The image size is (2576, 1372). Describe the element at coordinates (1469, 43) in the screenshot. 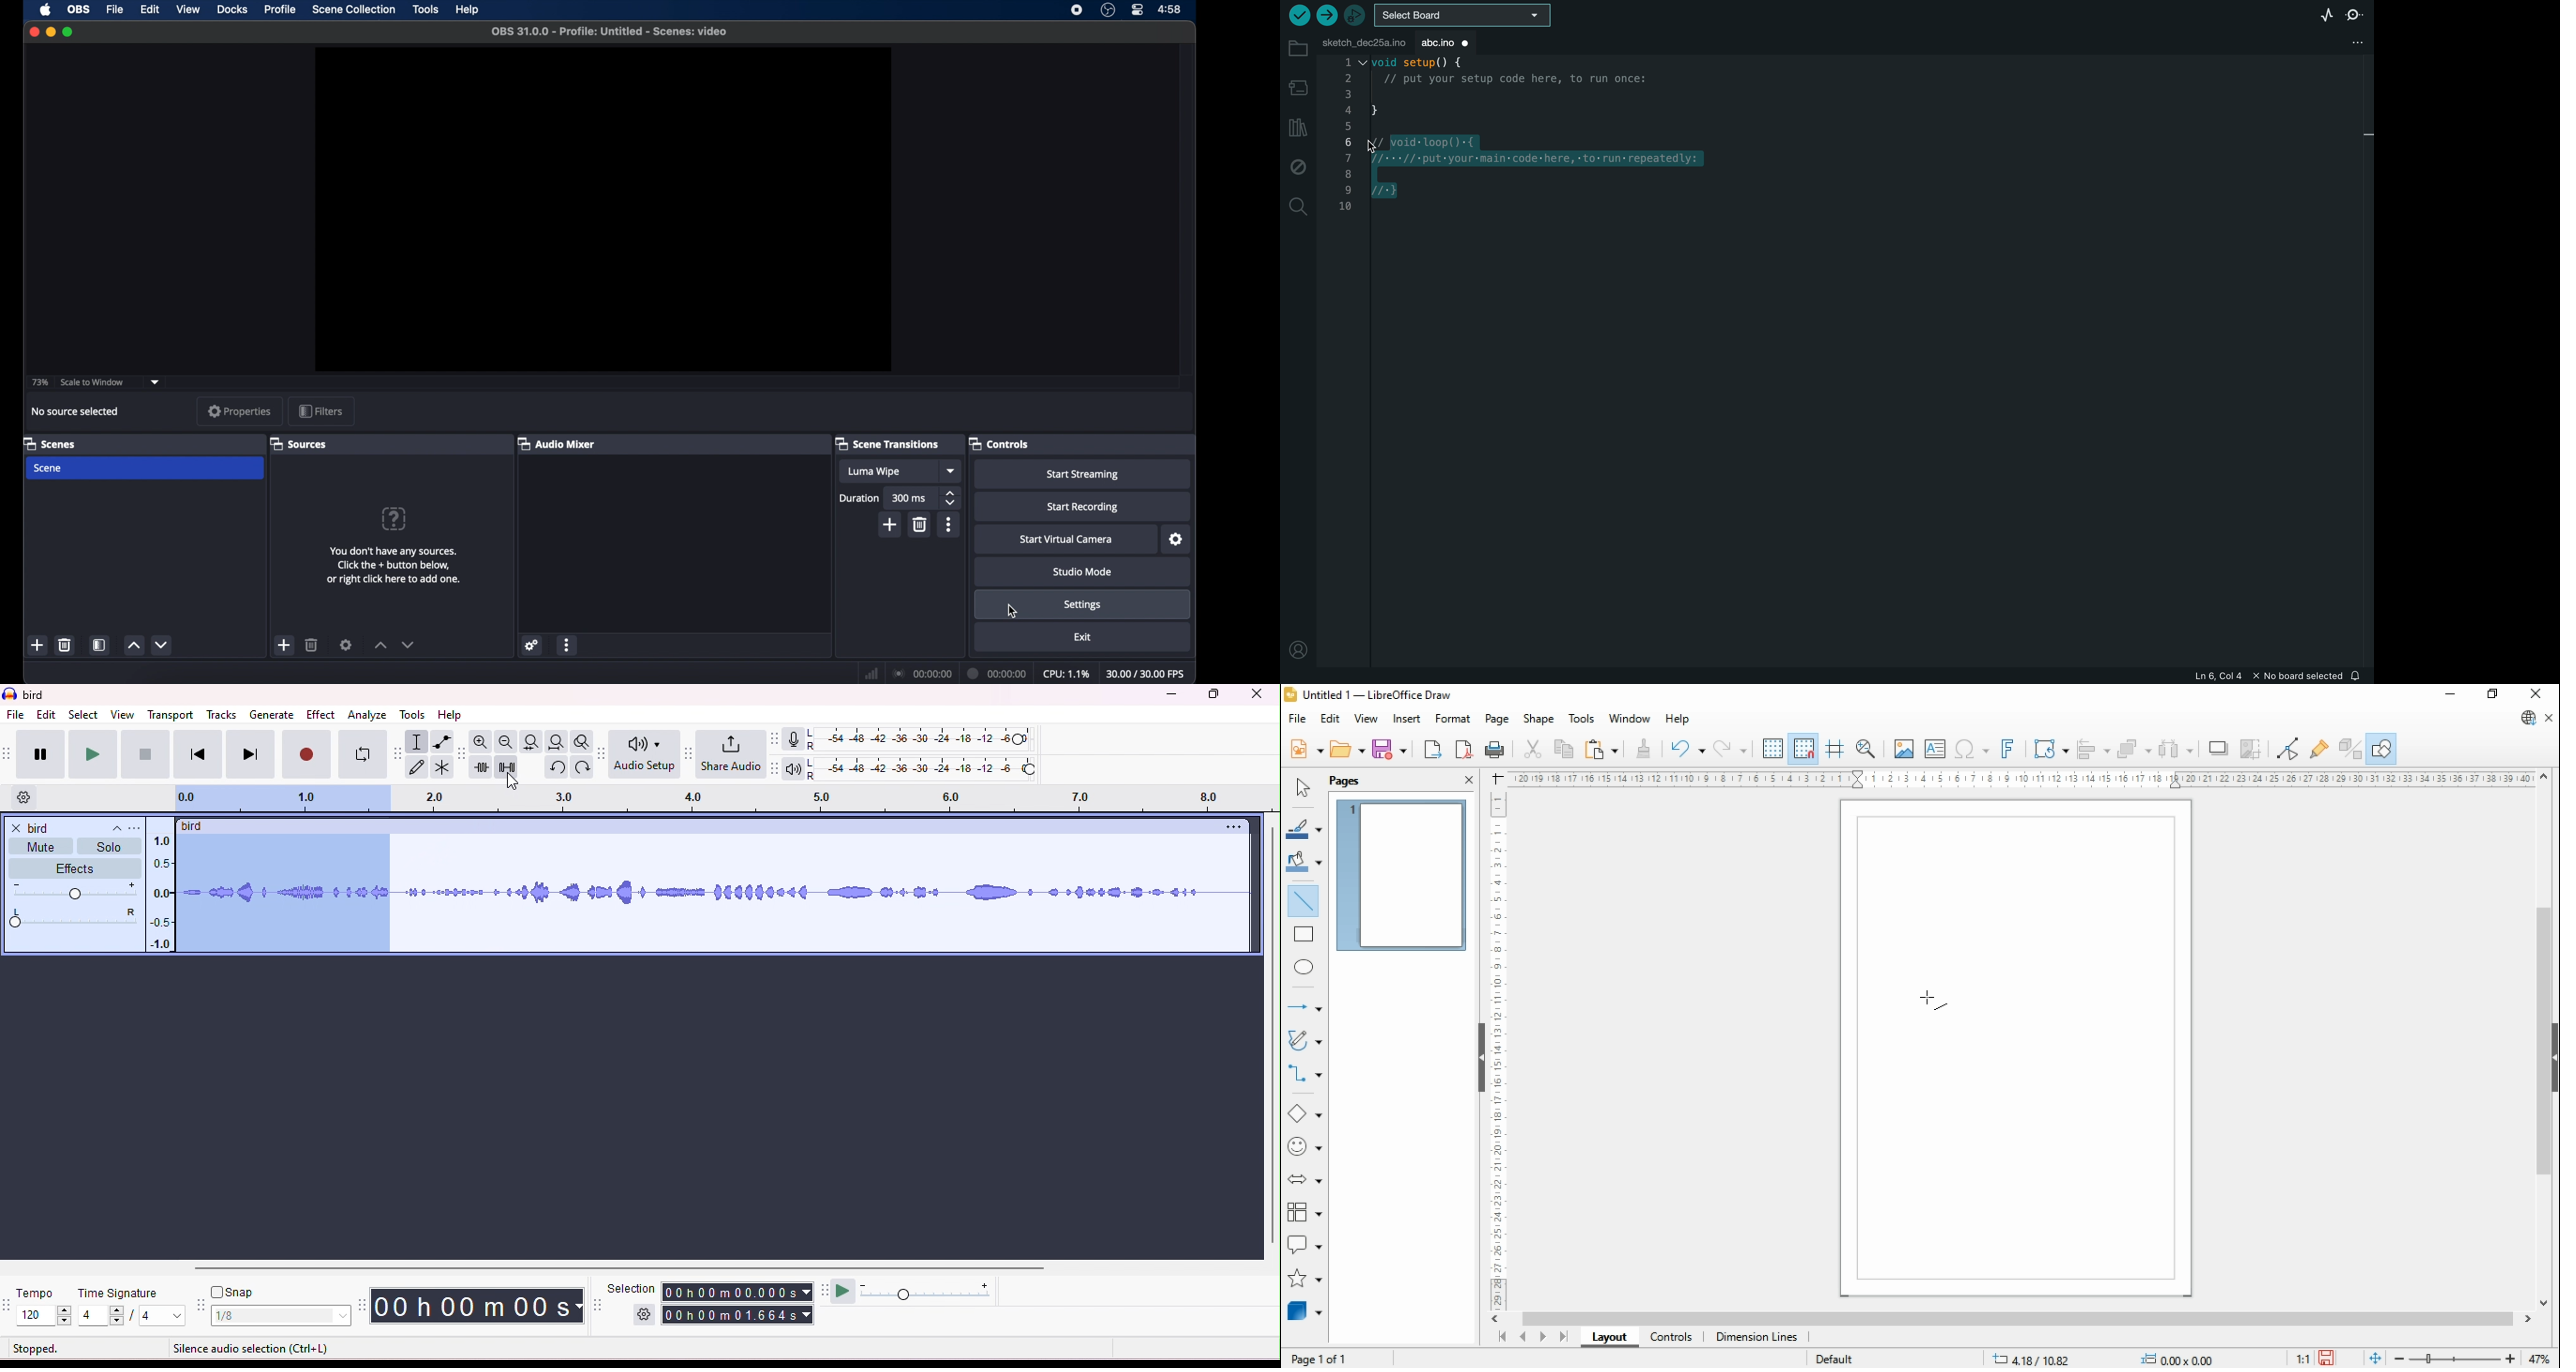

I see `file change sign` at that location.